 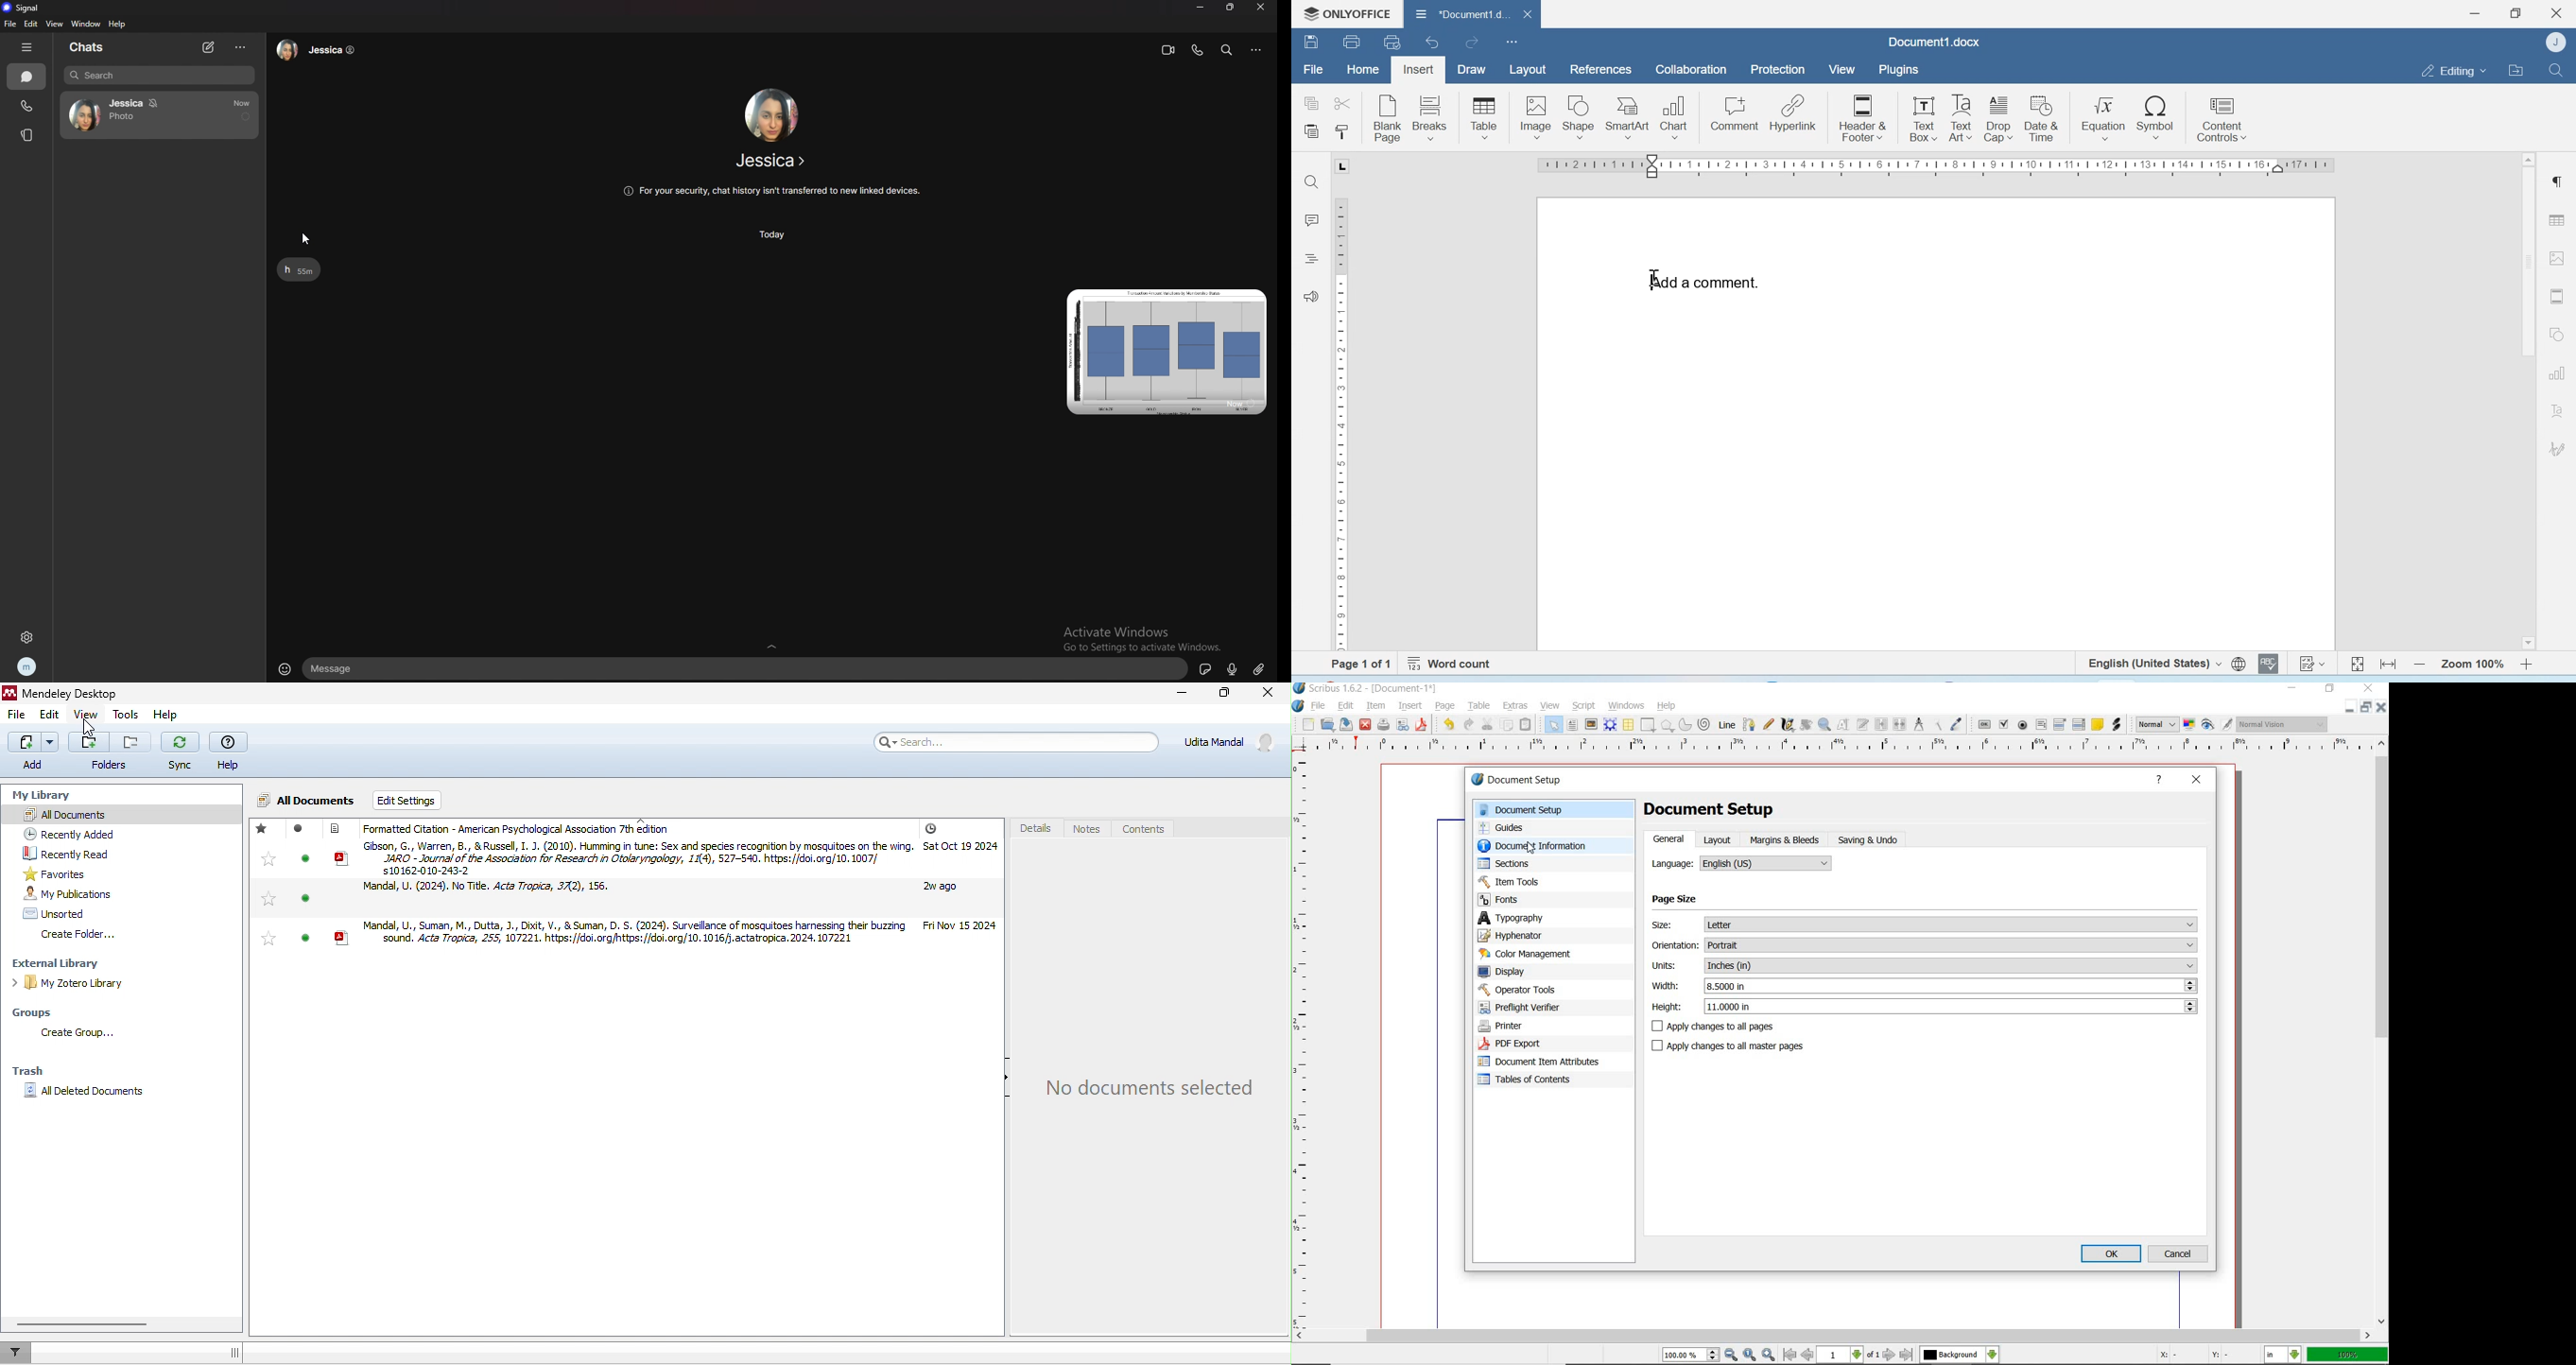 I want to click on Editing, so click(x=2453, y=70).